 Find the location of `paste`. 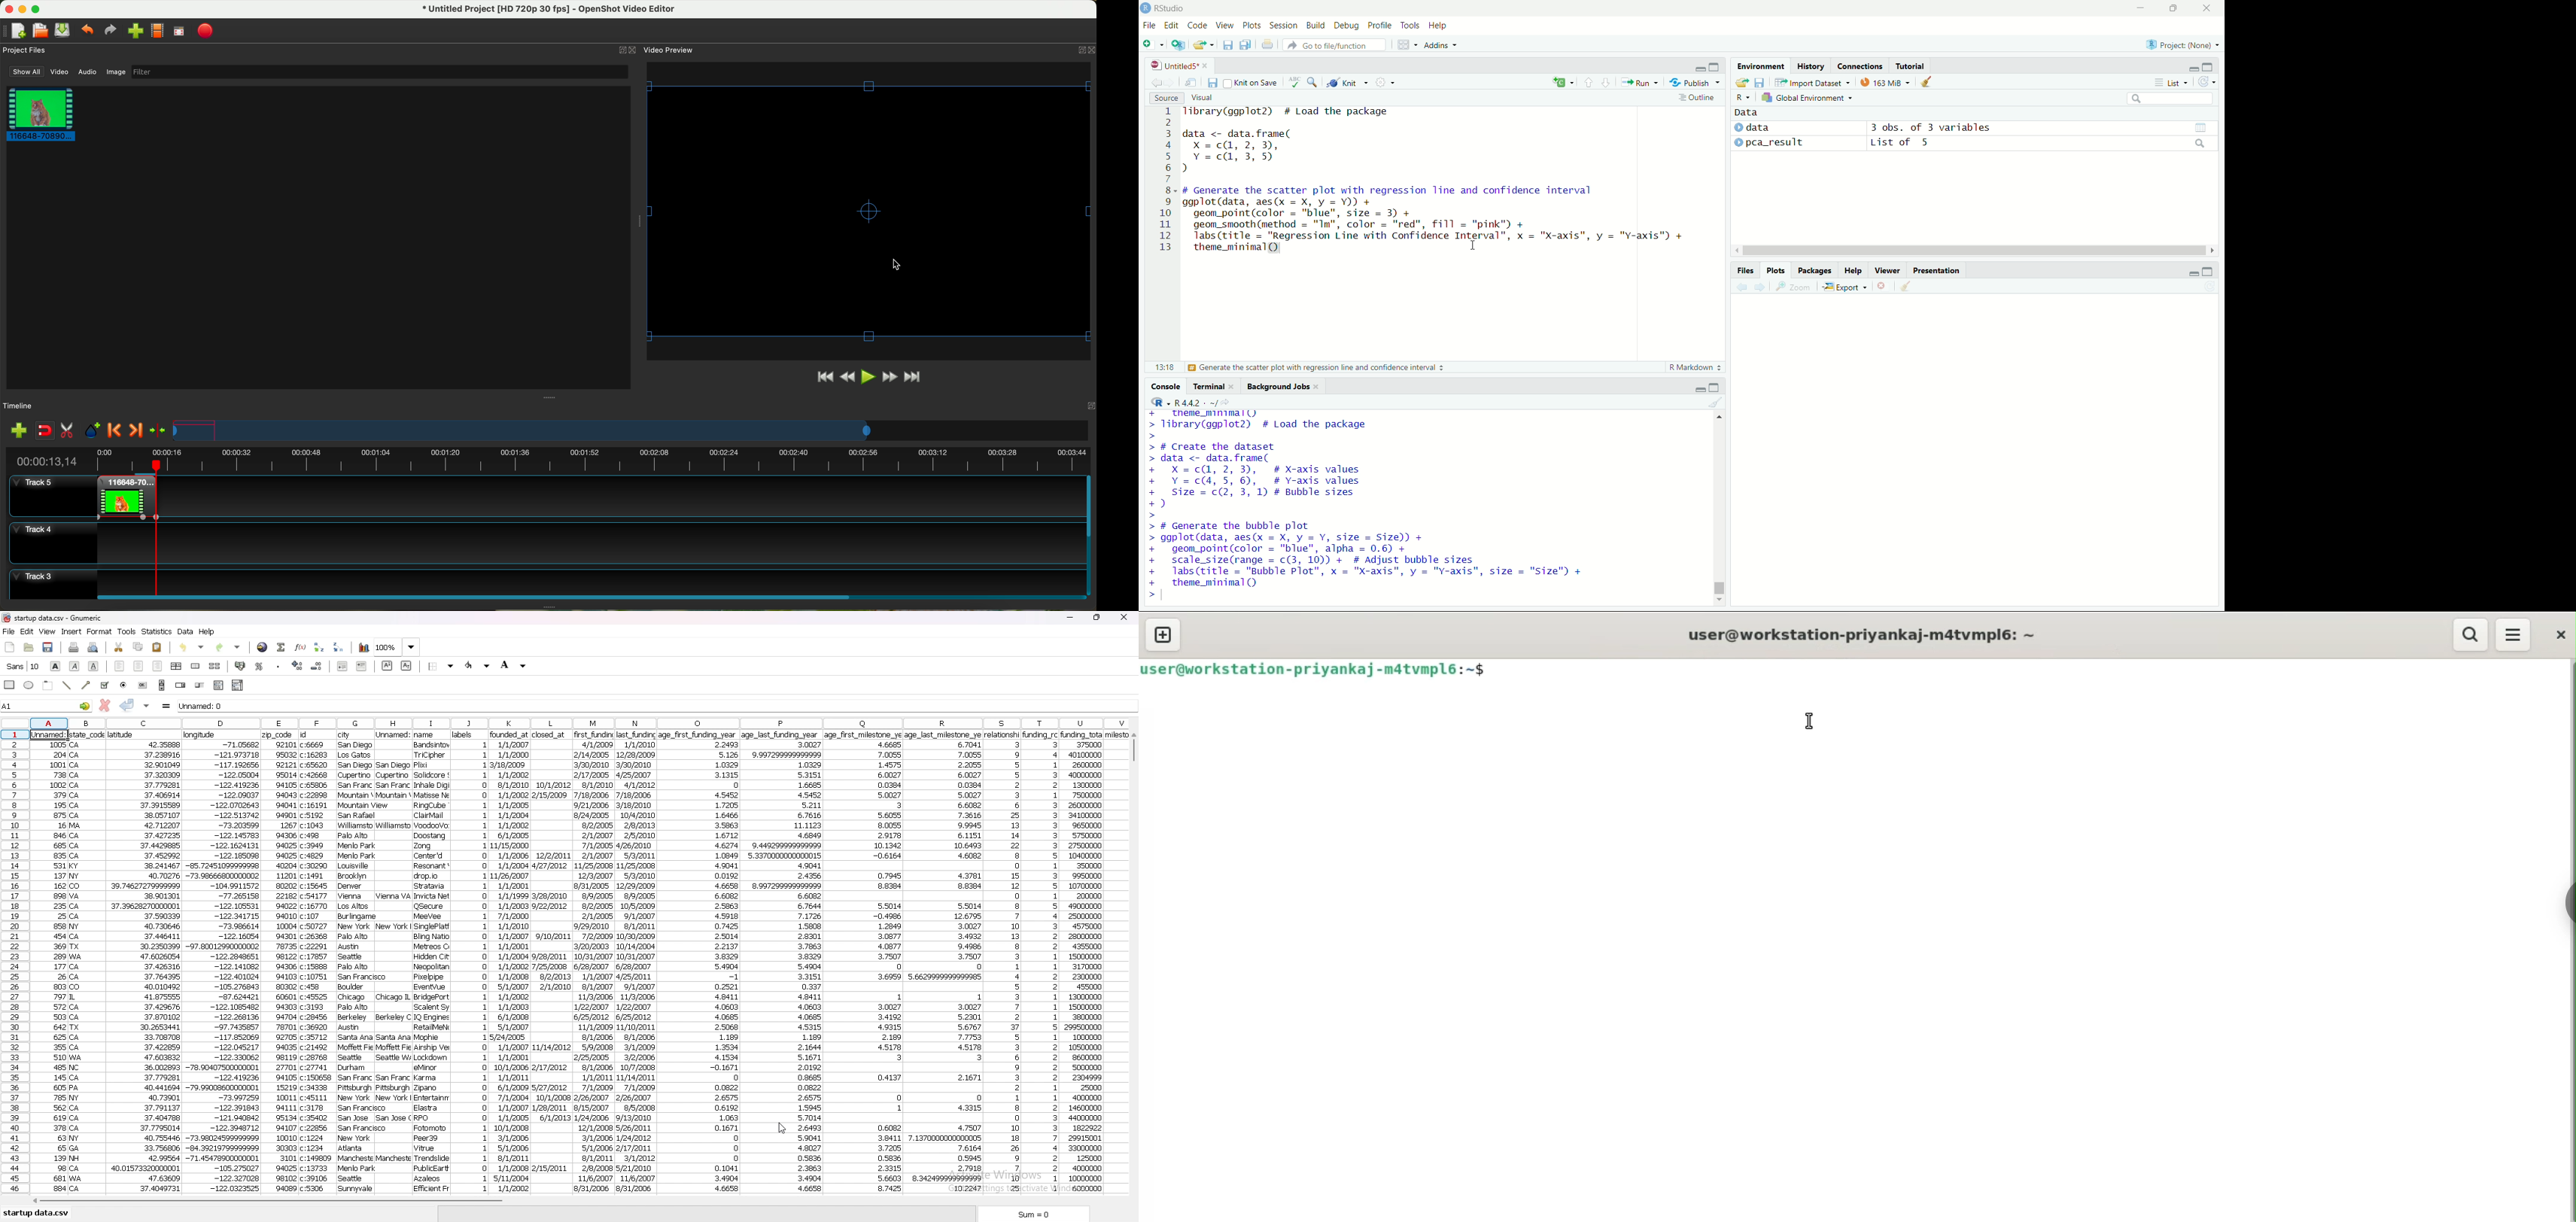

paste is located at coordinates (157, 647).